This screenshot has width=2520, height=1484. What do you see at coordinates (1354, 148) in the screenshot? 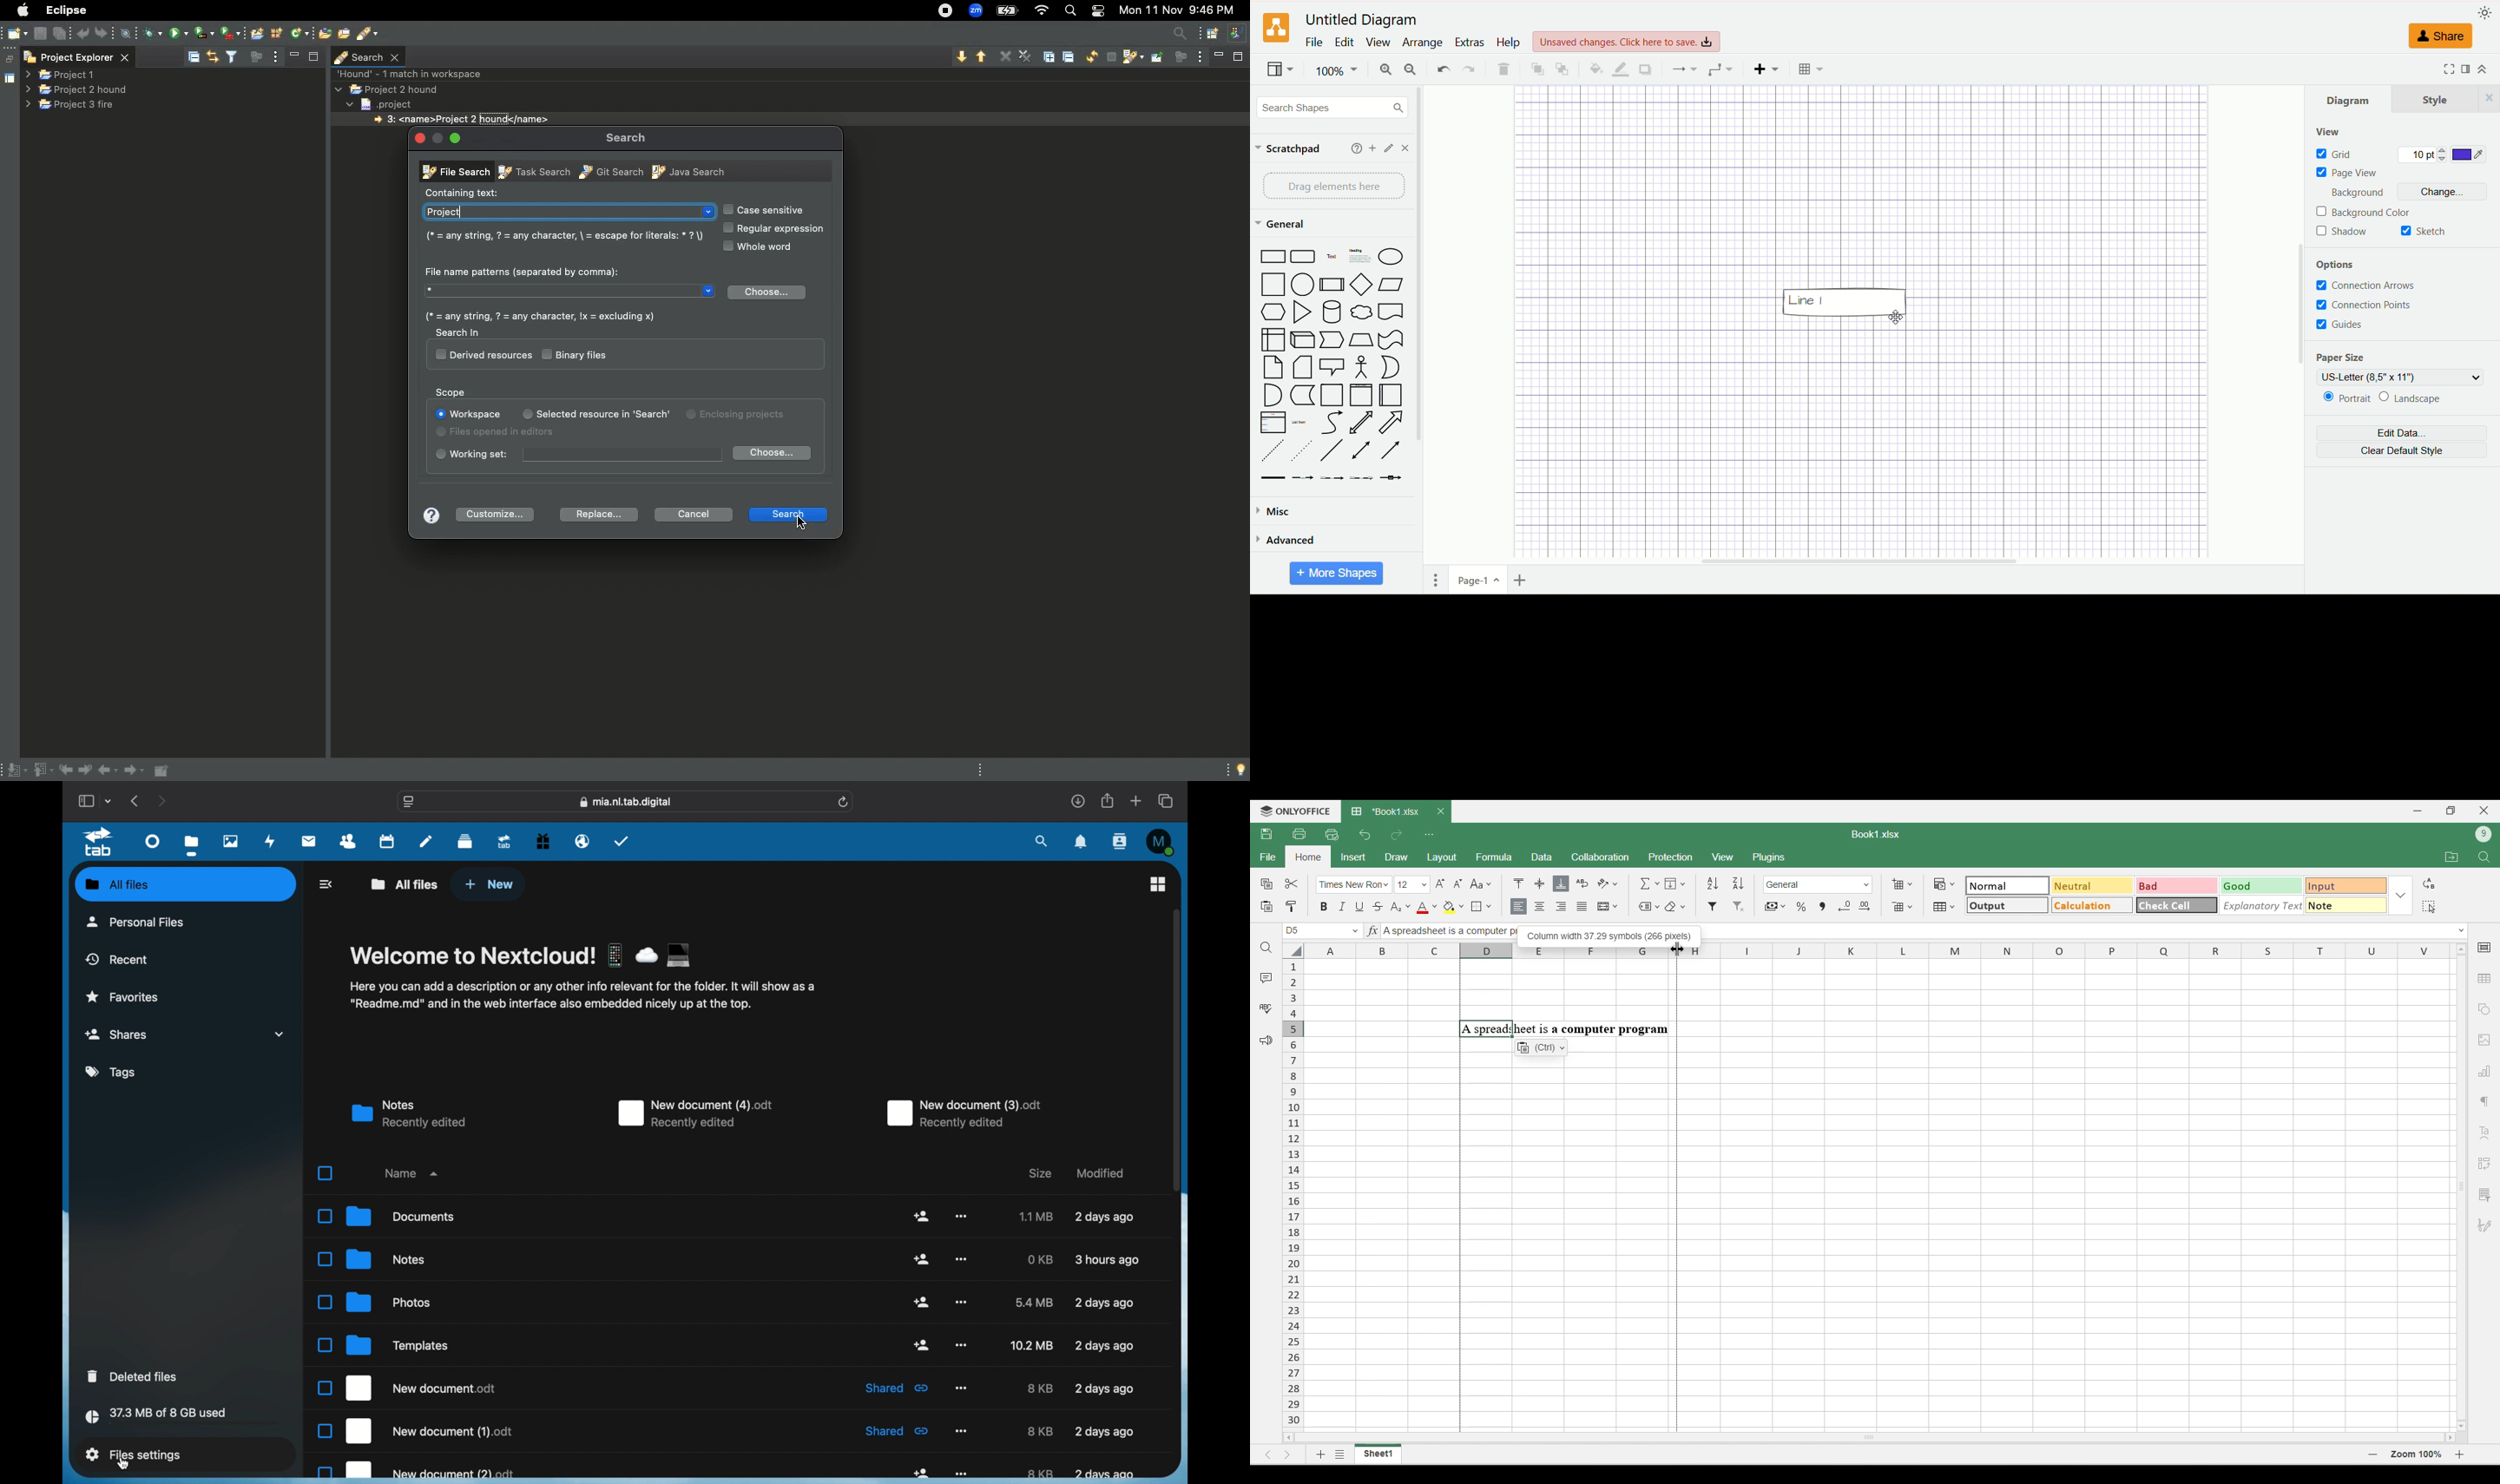
I see `add` at bounding box center [1354, 148].